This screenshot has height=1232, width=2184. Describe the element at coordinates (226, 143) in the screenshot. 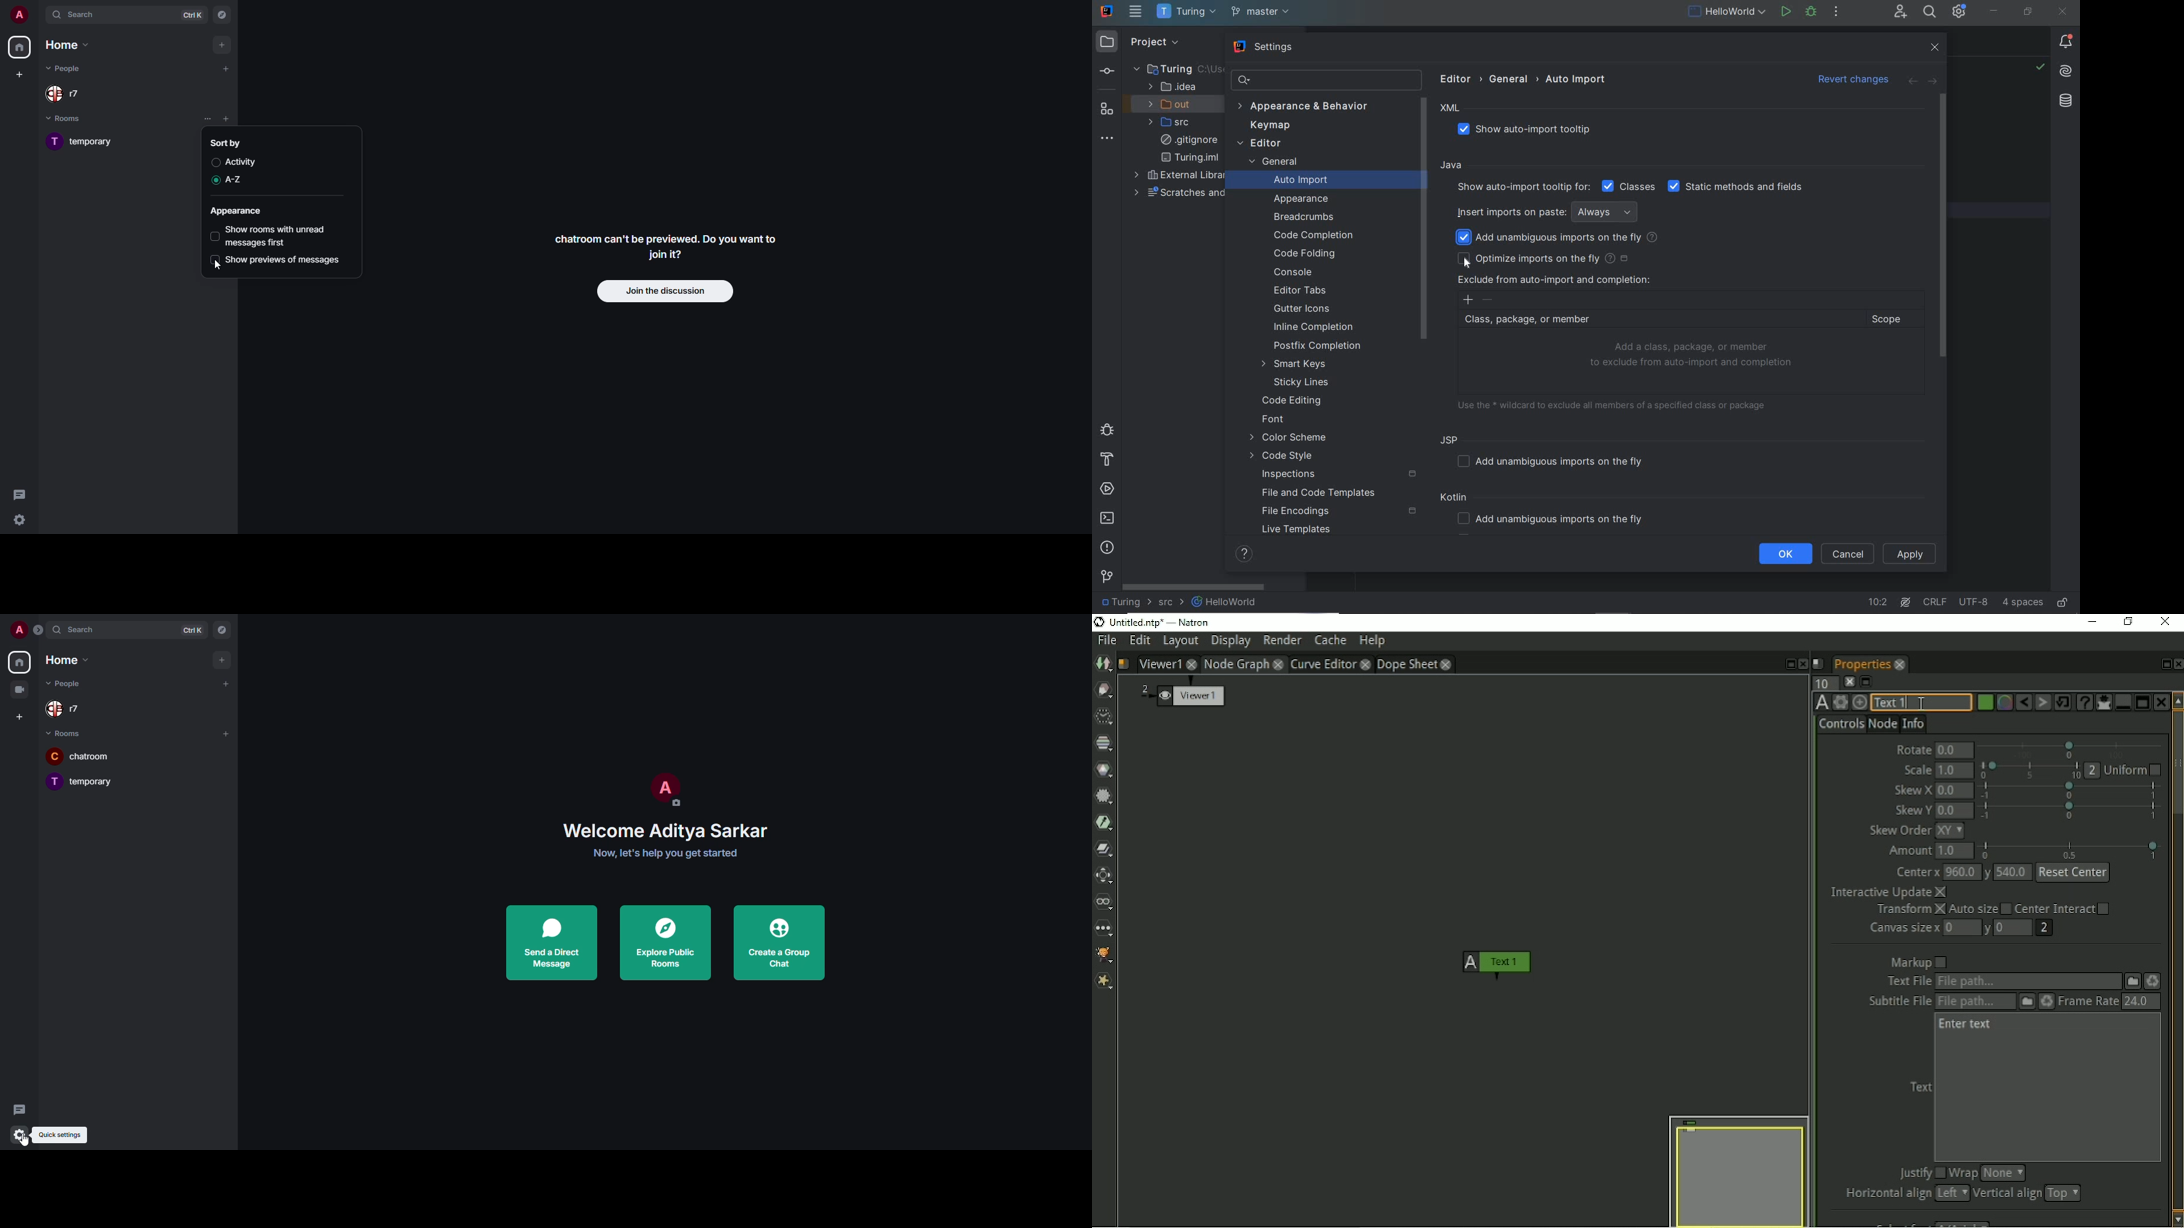

I see `sort by` at that location.